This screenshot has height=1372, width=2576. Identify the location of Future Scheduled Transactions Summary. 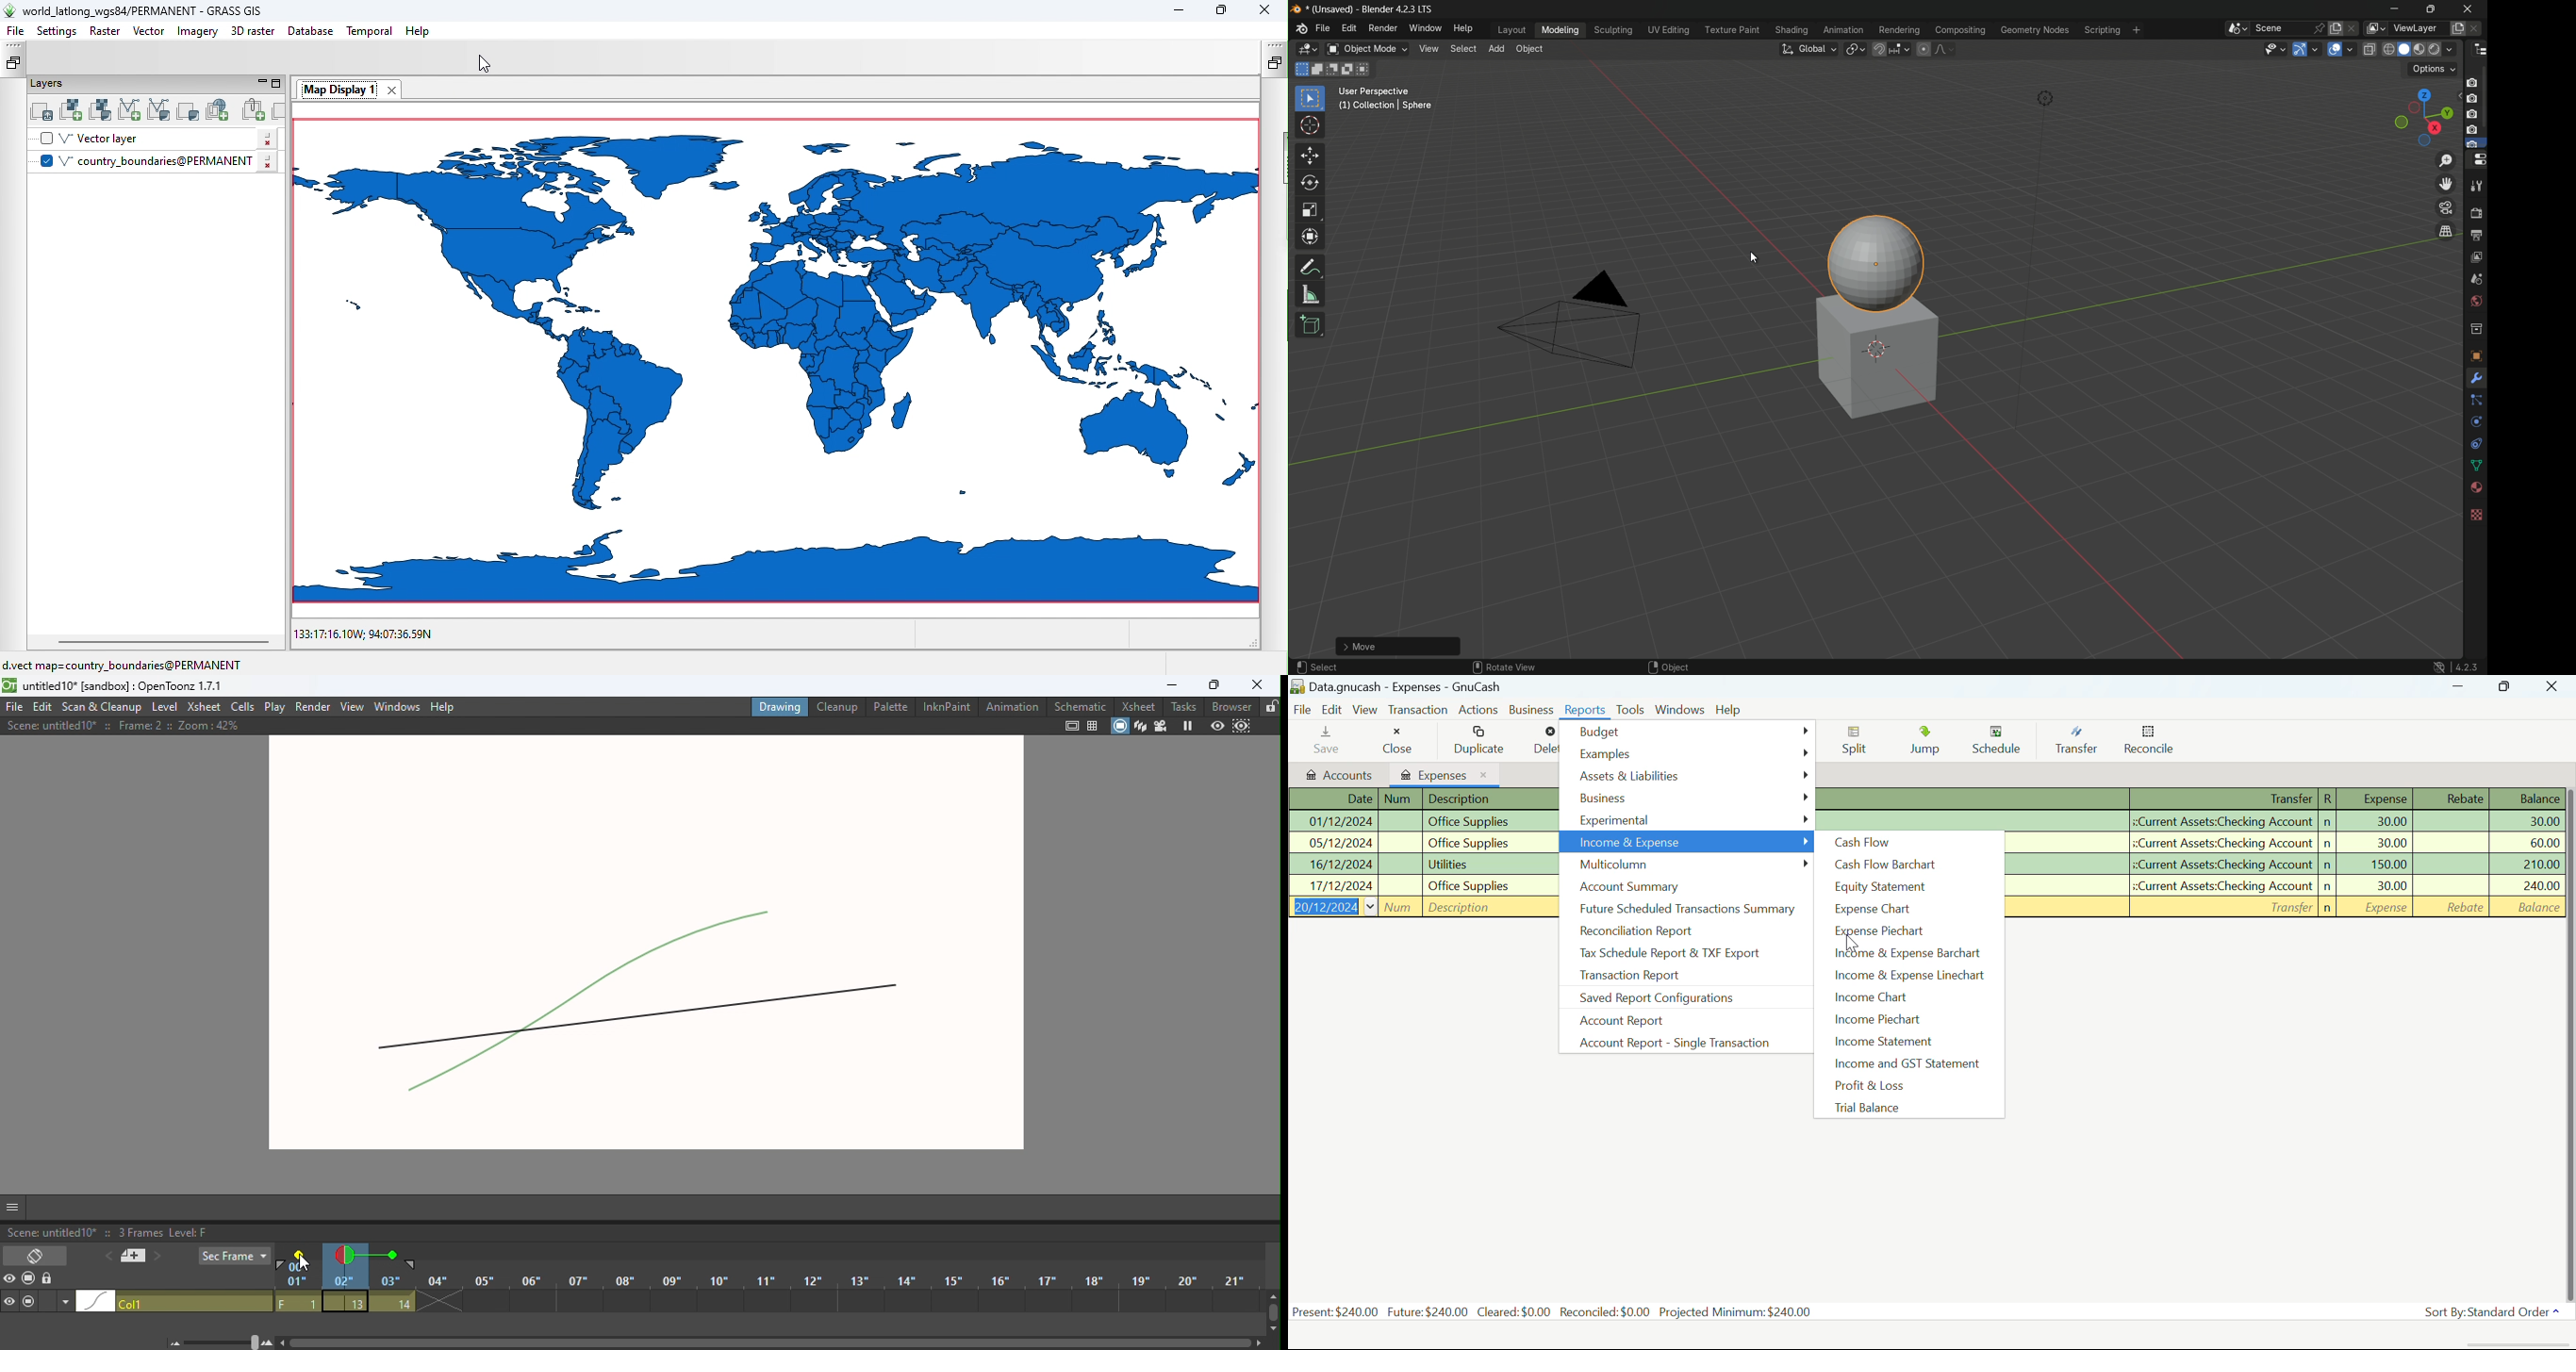
(1686, 907).